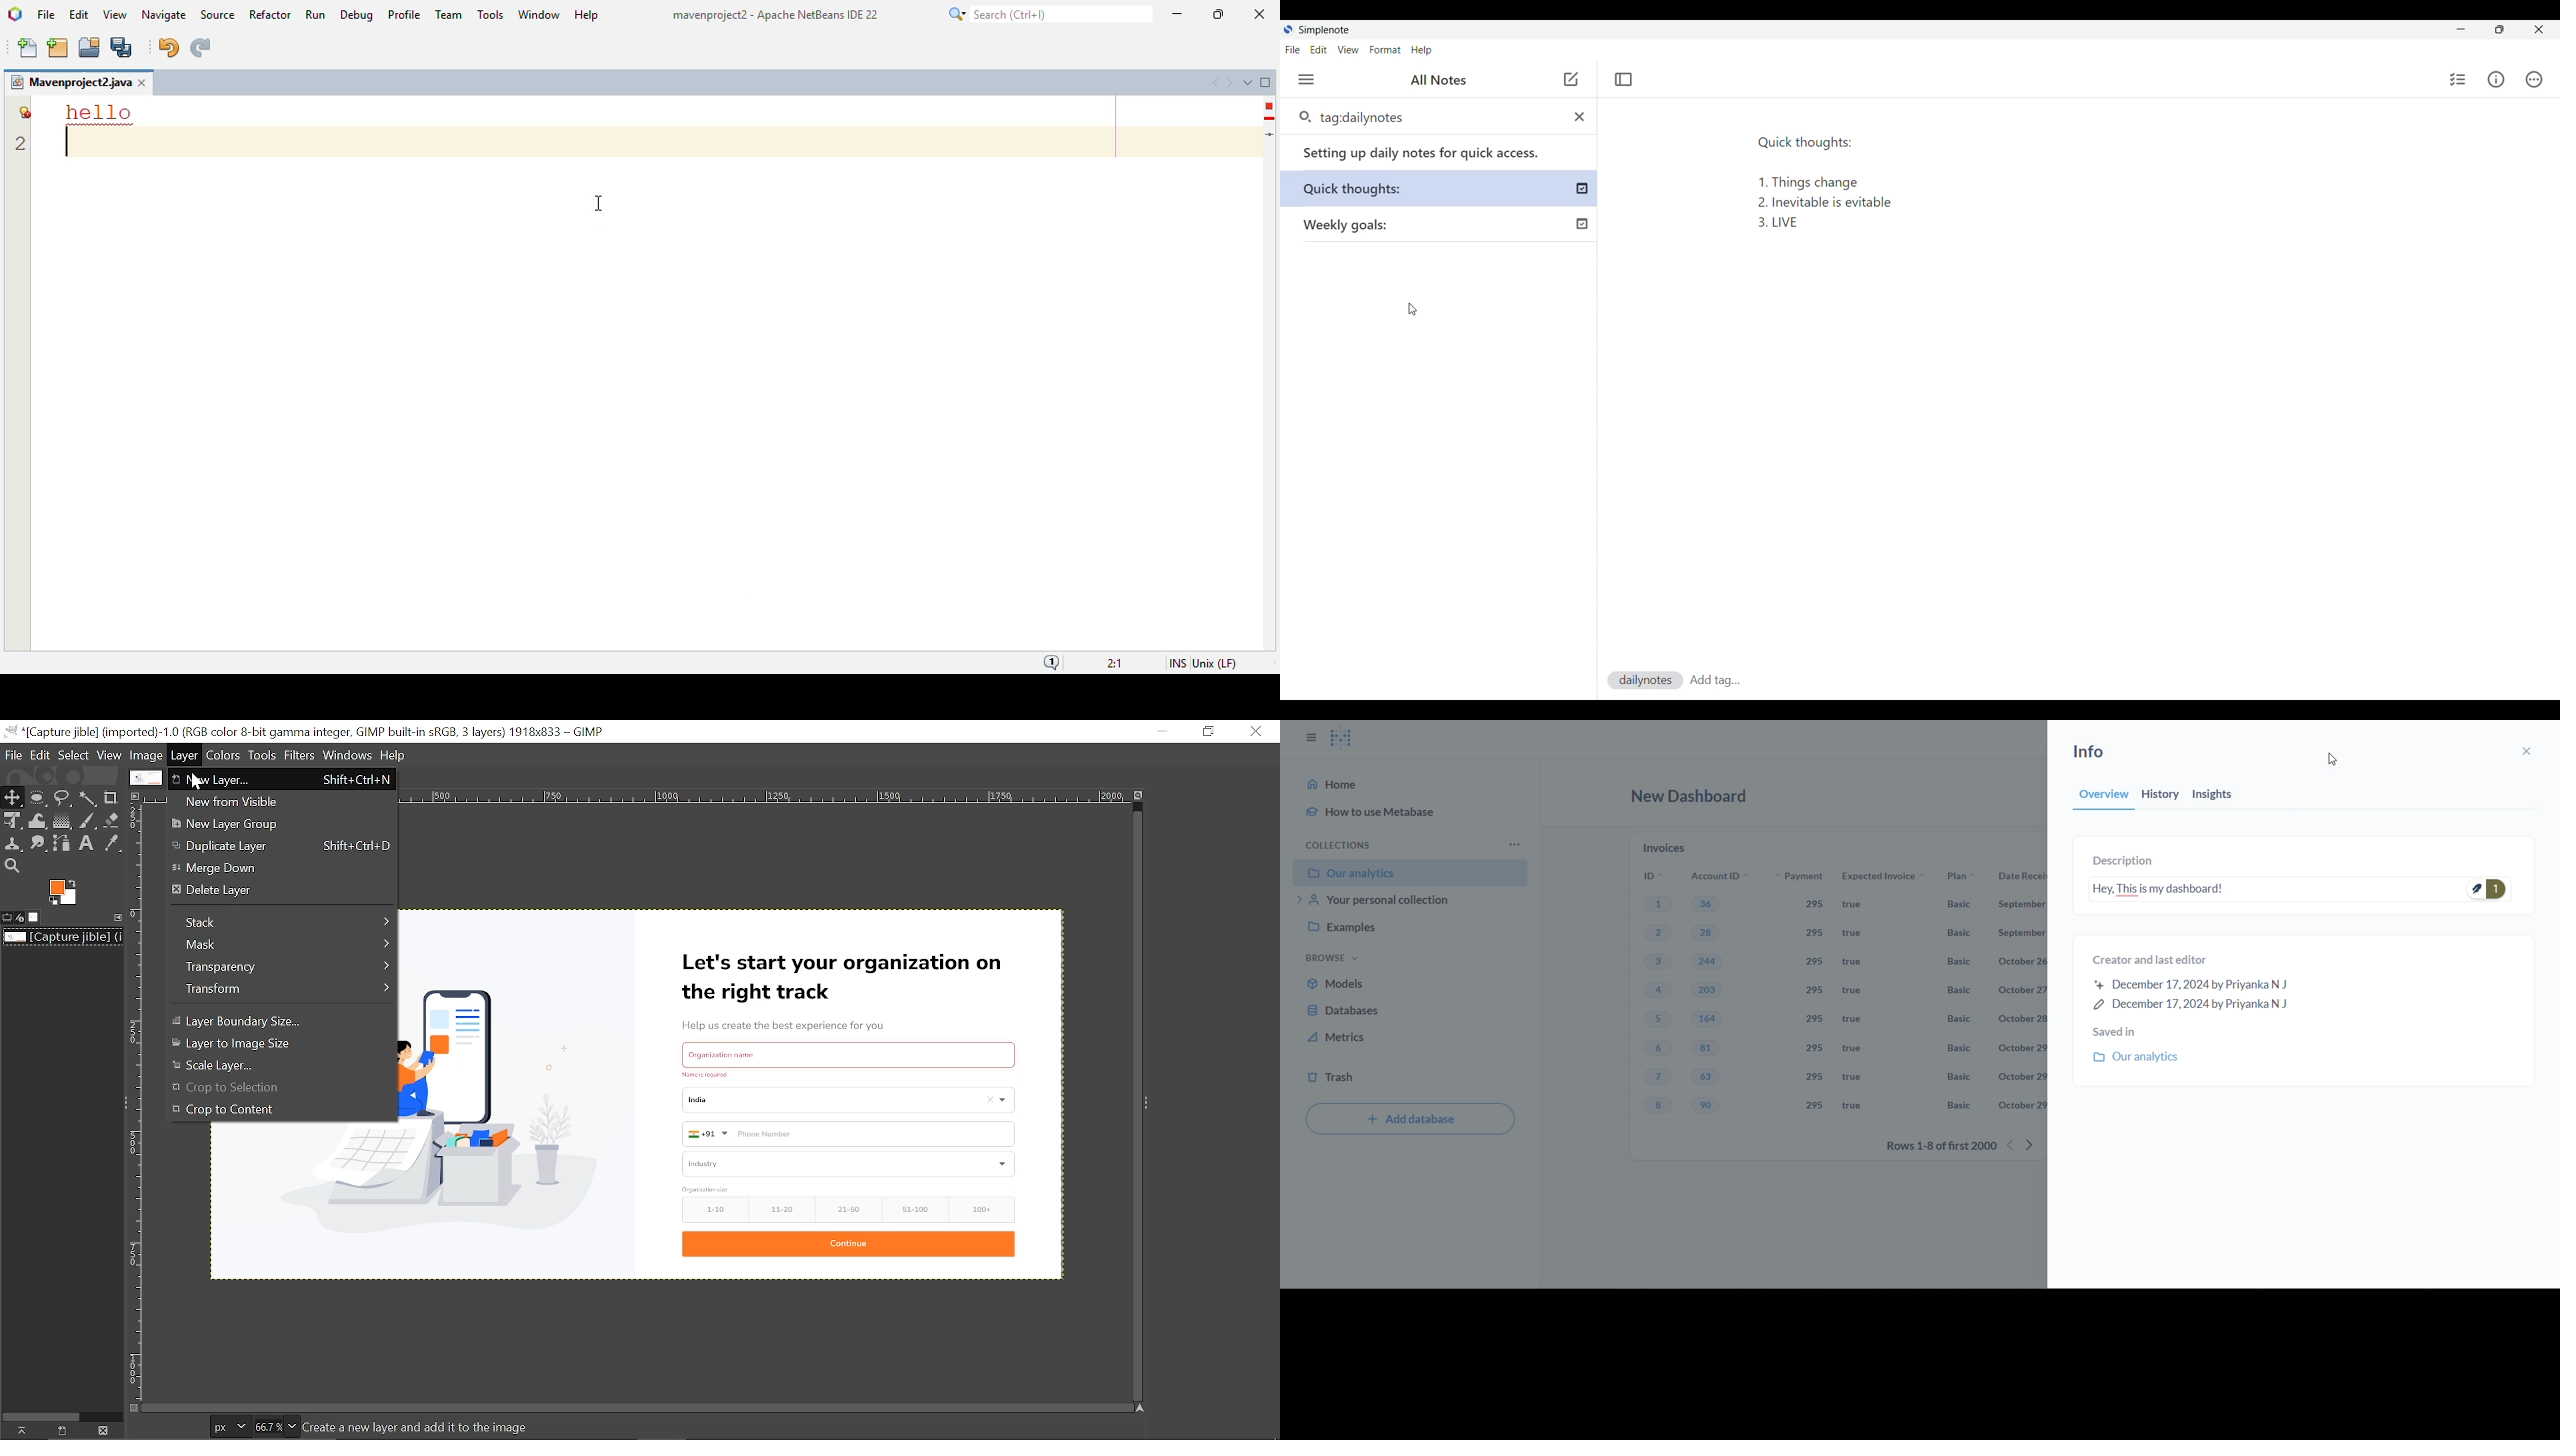 The height and width of the screenshot is (1456, 2576). Describe the element at coordinates (1348, 50) in the screenshot. I see `View menu` at that location.